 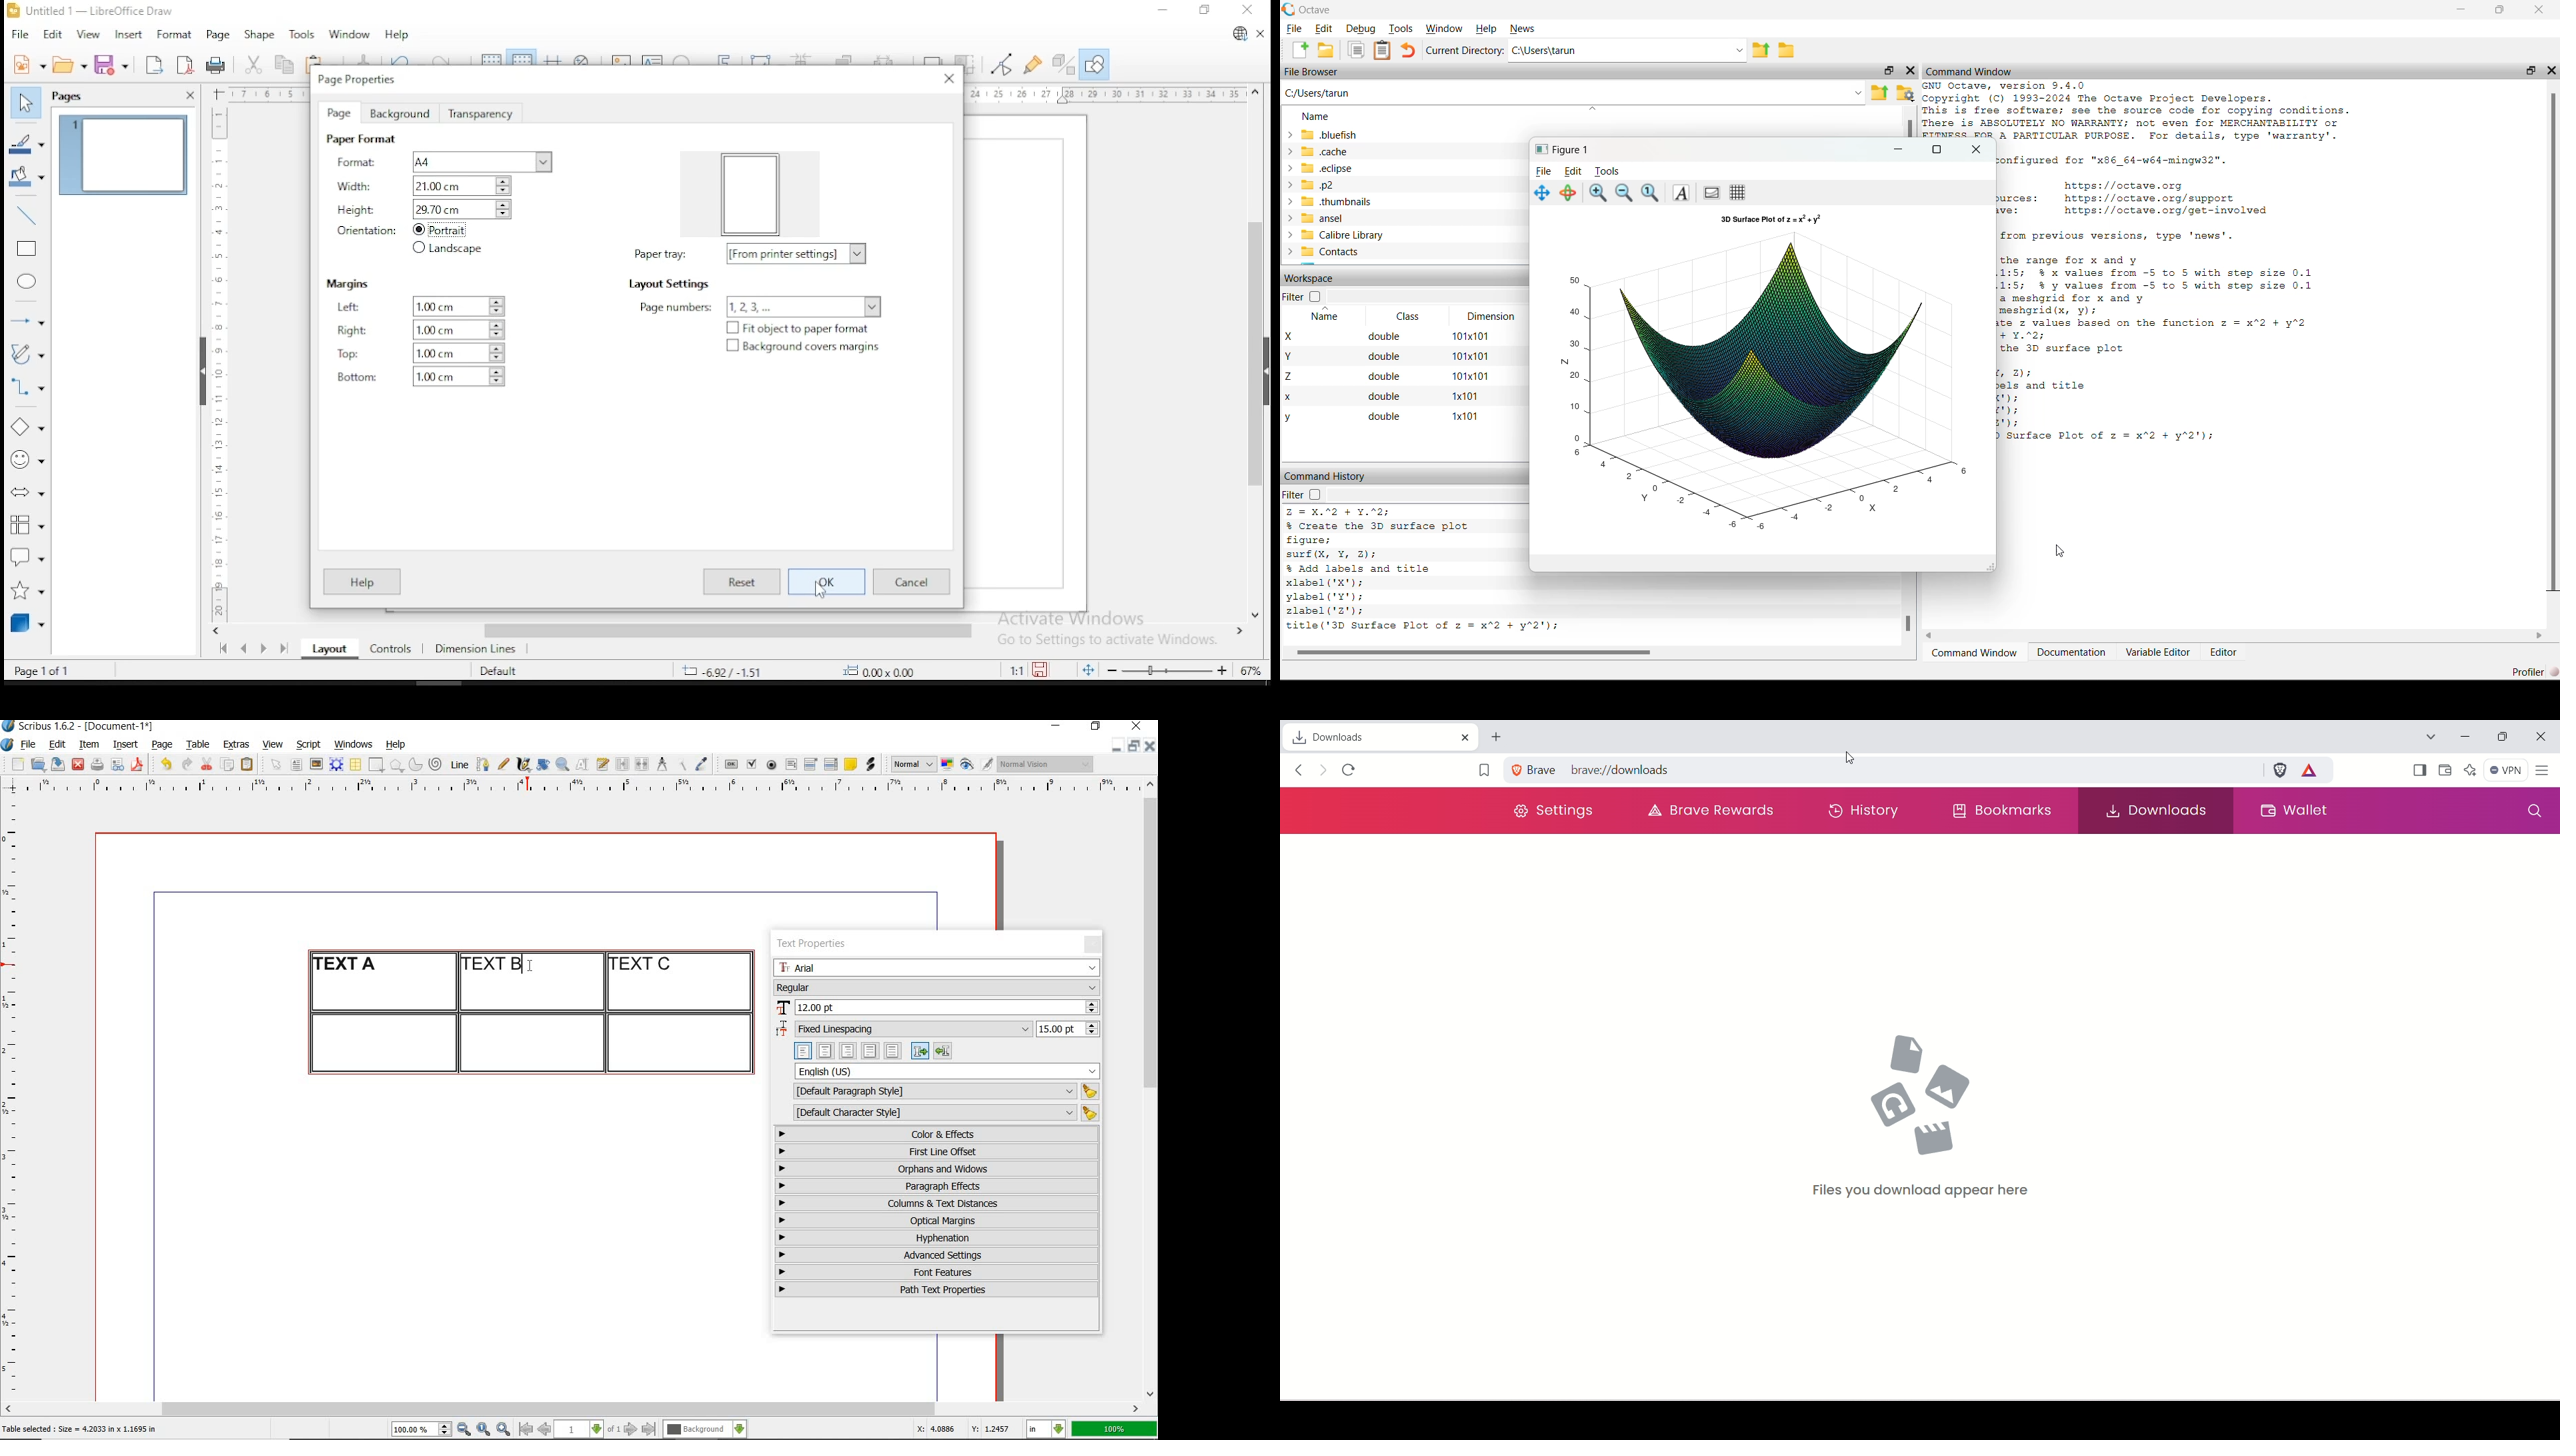 What do you see at coordinates (252, 66) in the screenshot?
I see `cut` at bounding box center [252, 66].